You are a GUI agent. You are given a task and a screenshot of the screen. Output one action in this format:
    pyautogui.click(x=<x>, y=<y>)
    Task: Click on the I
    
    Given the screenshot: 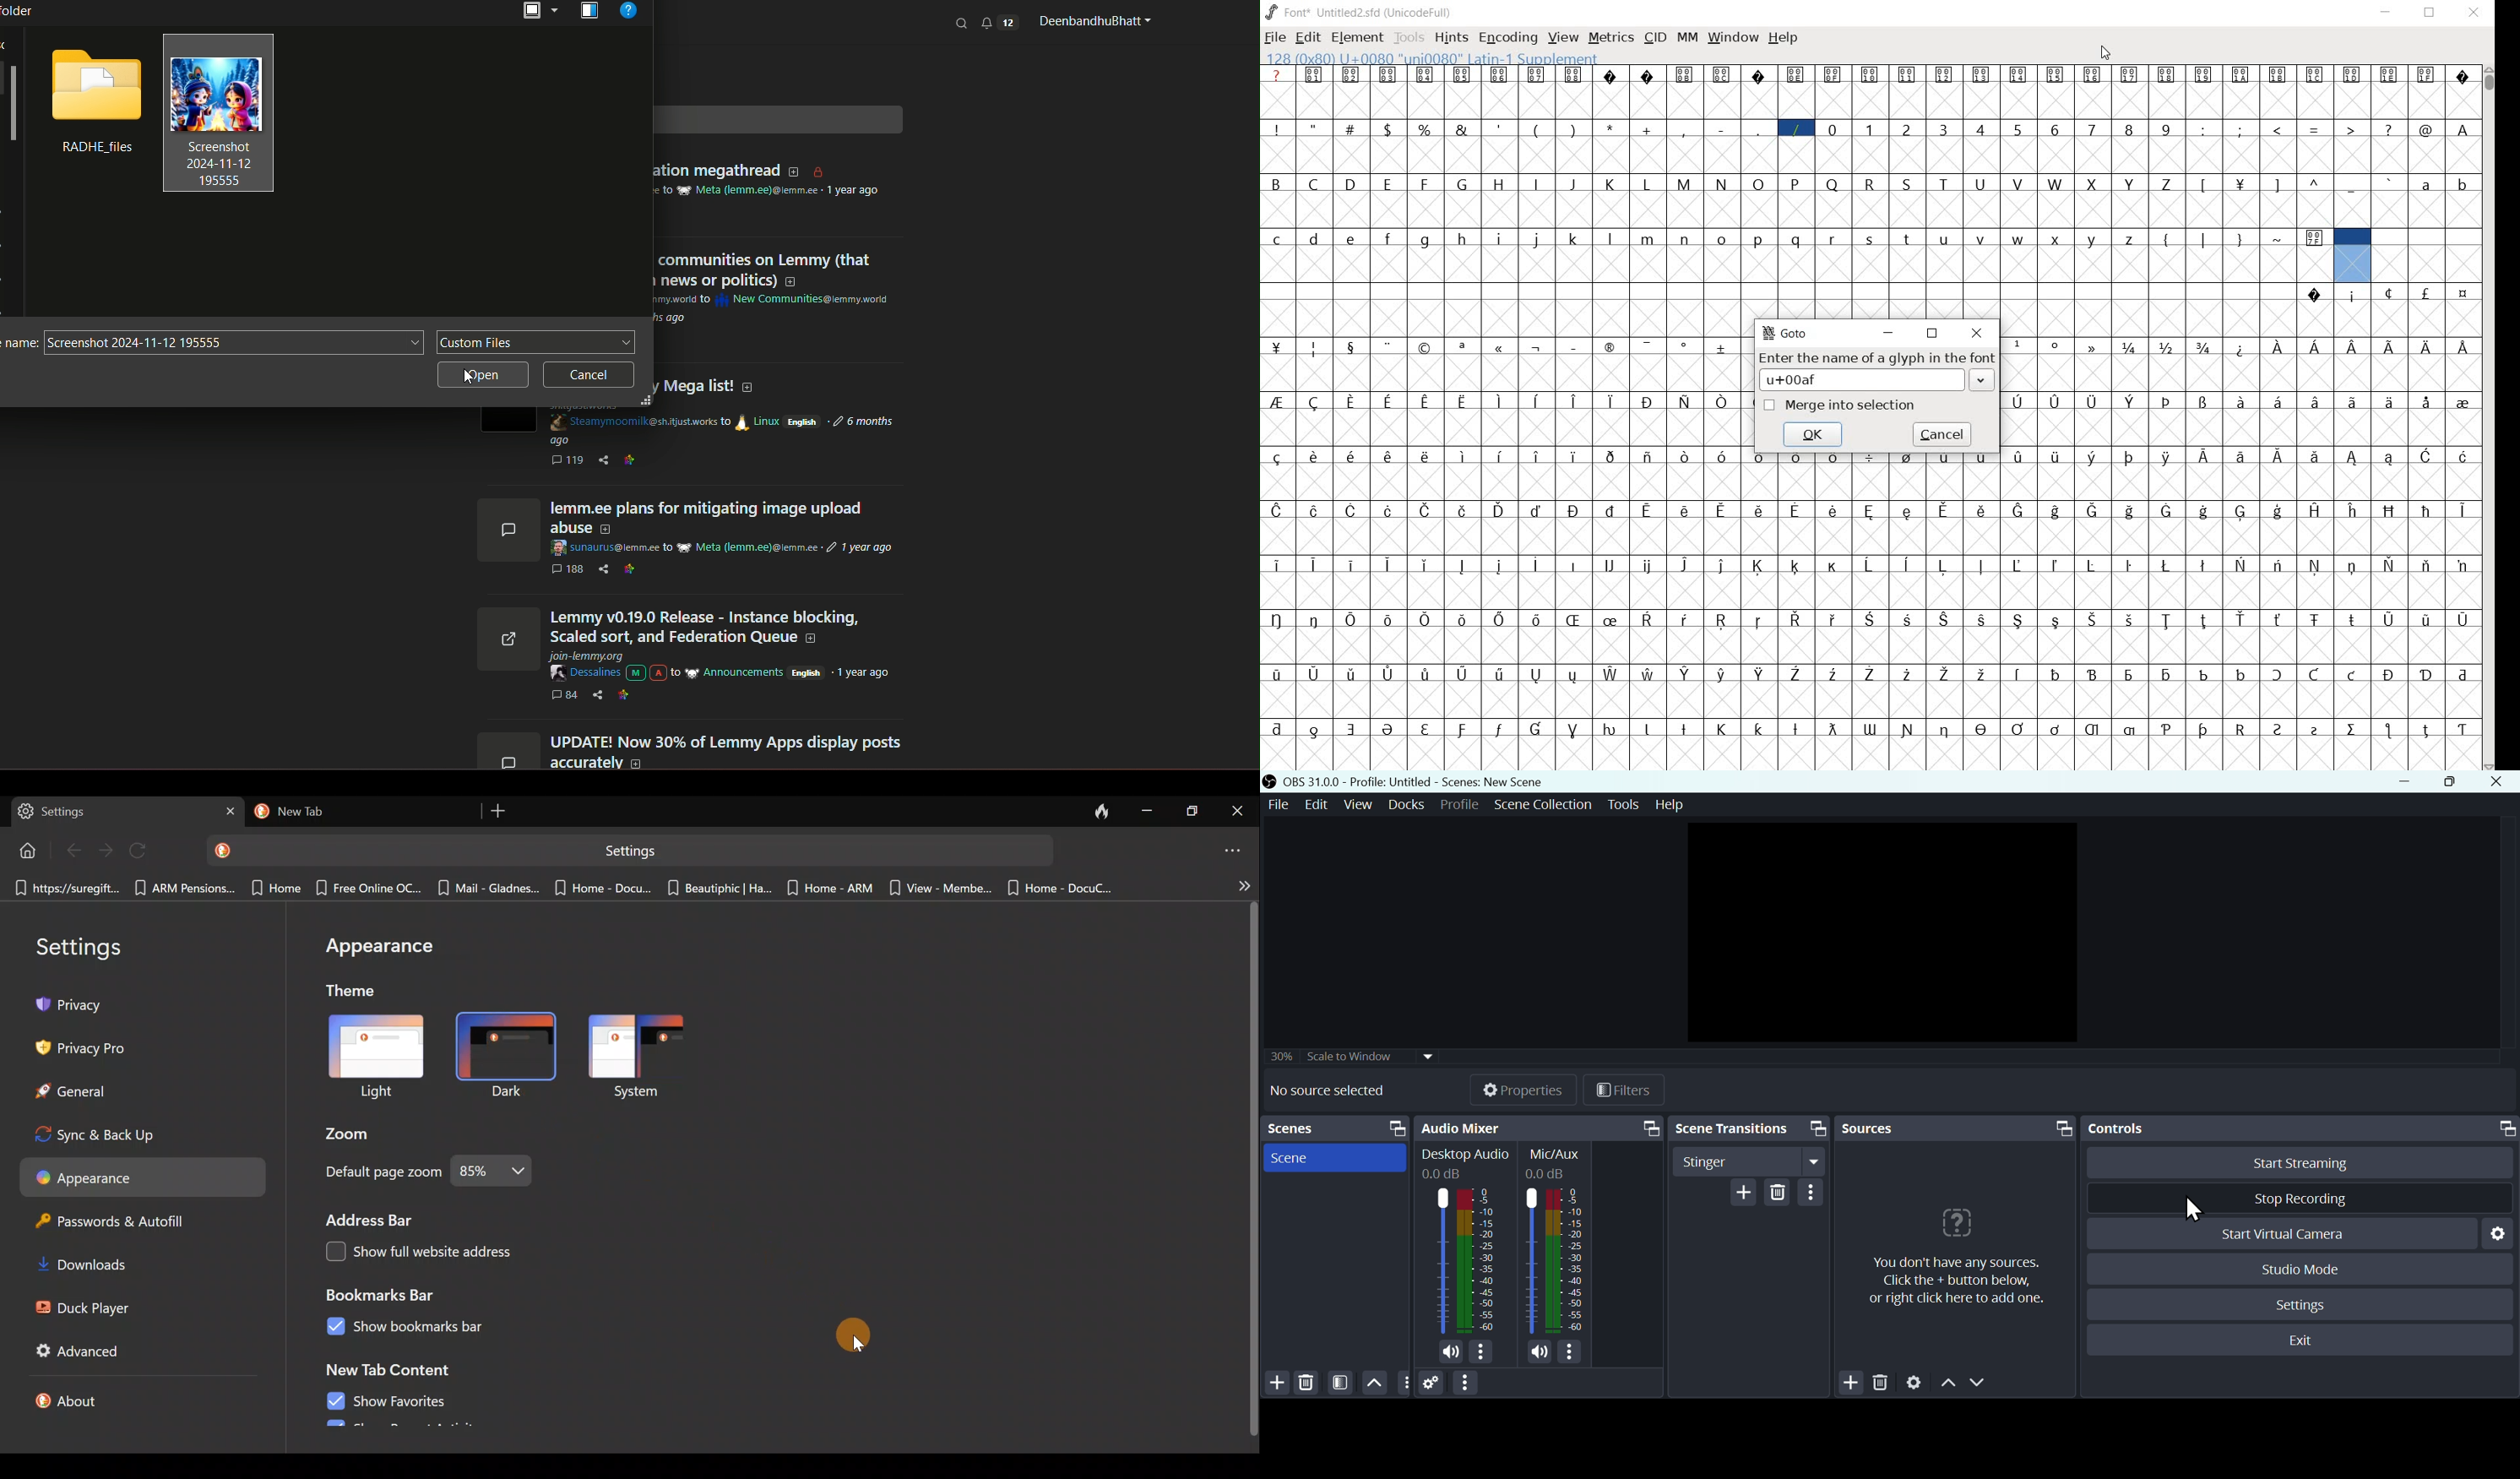 What is the action you would take?
    pyautogui.click(x=1538, y=183)
    